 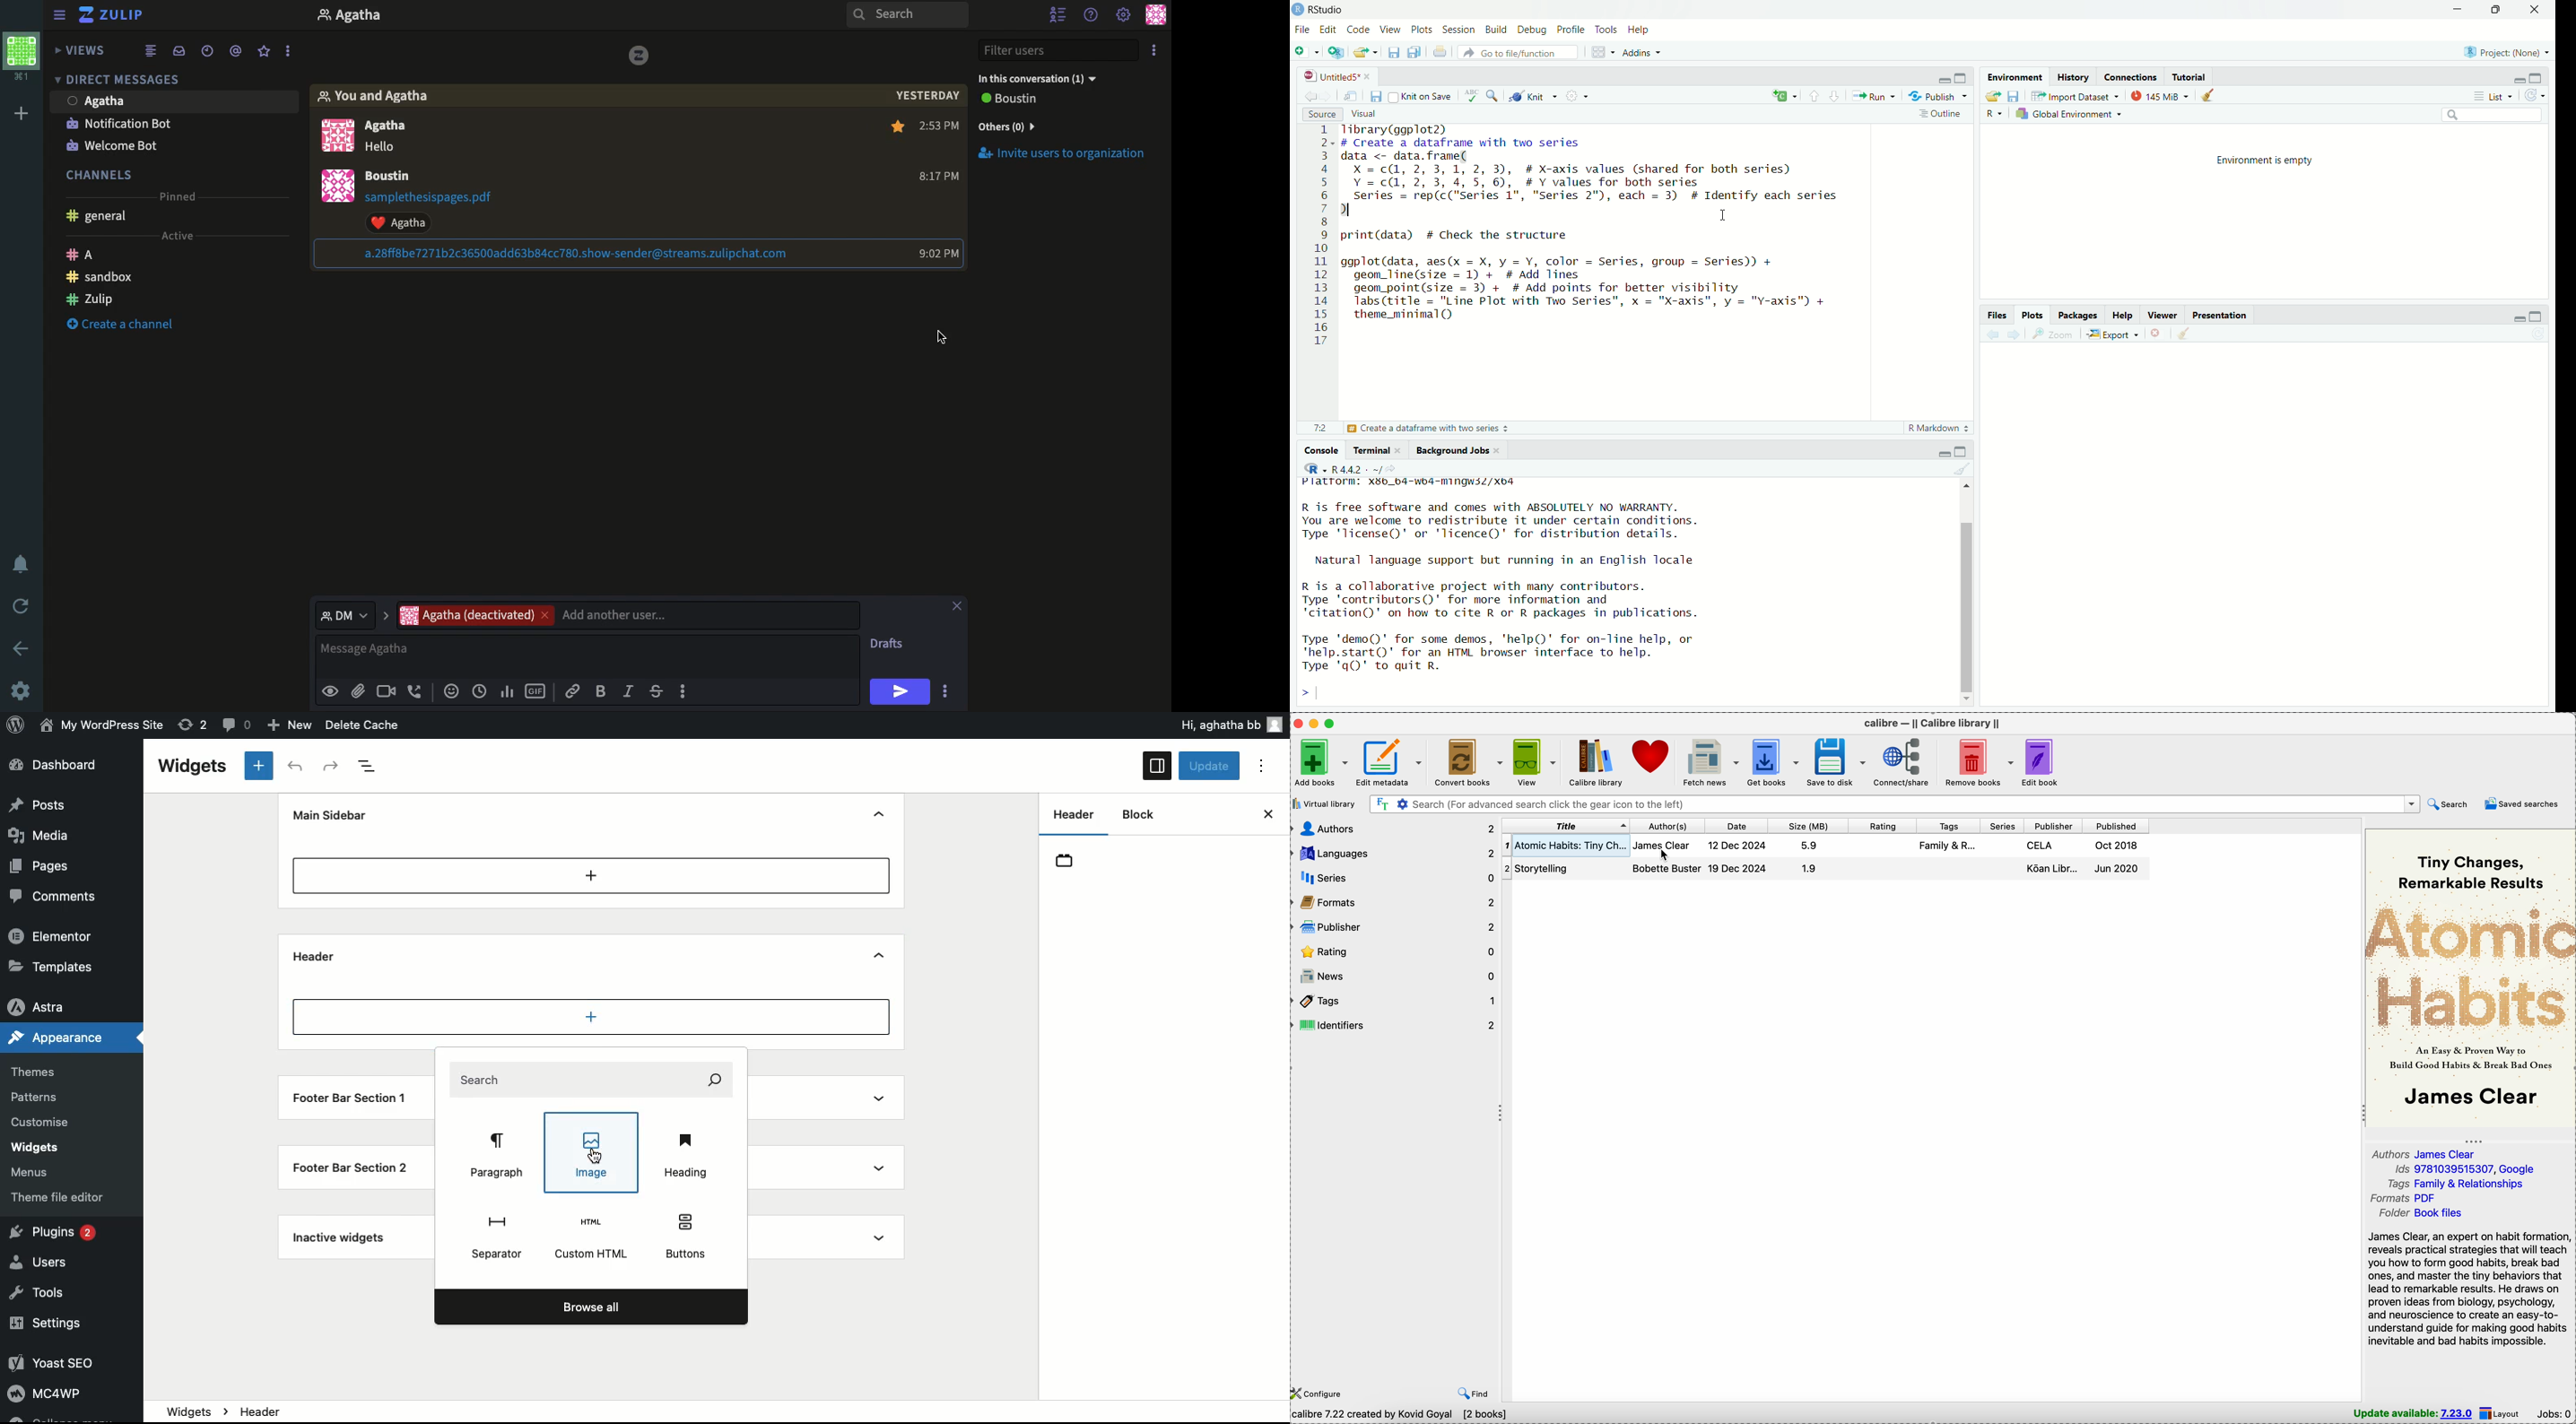 I want to click on Astra, so click(x=39, y=1008).